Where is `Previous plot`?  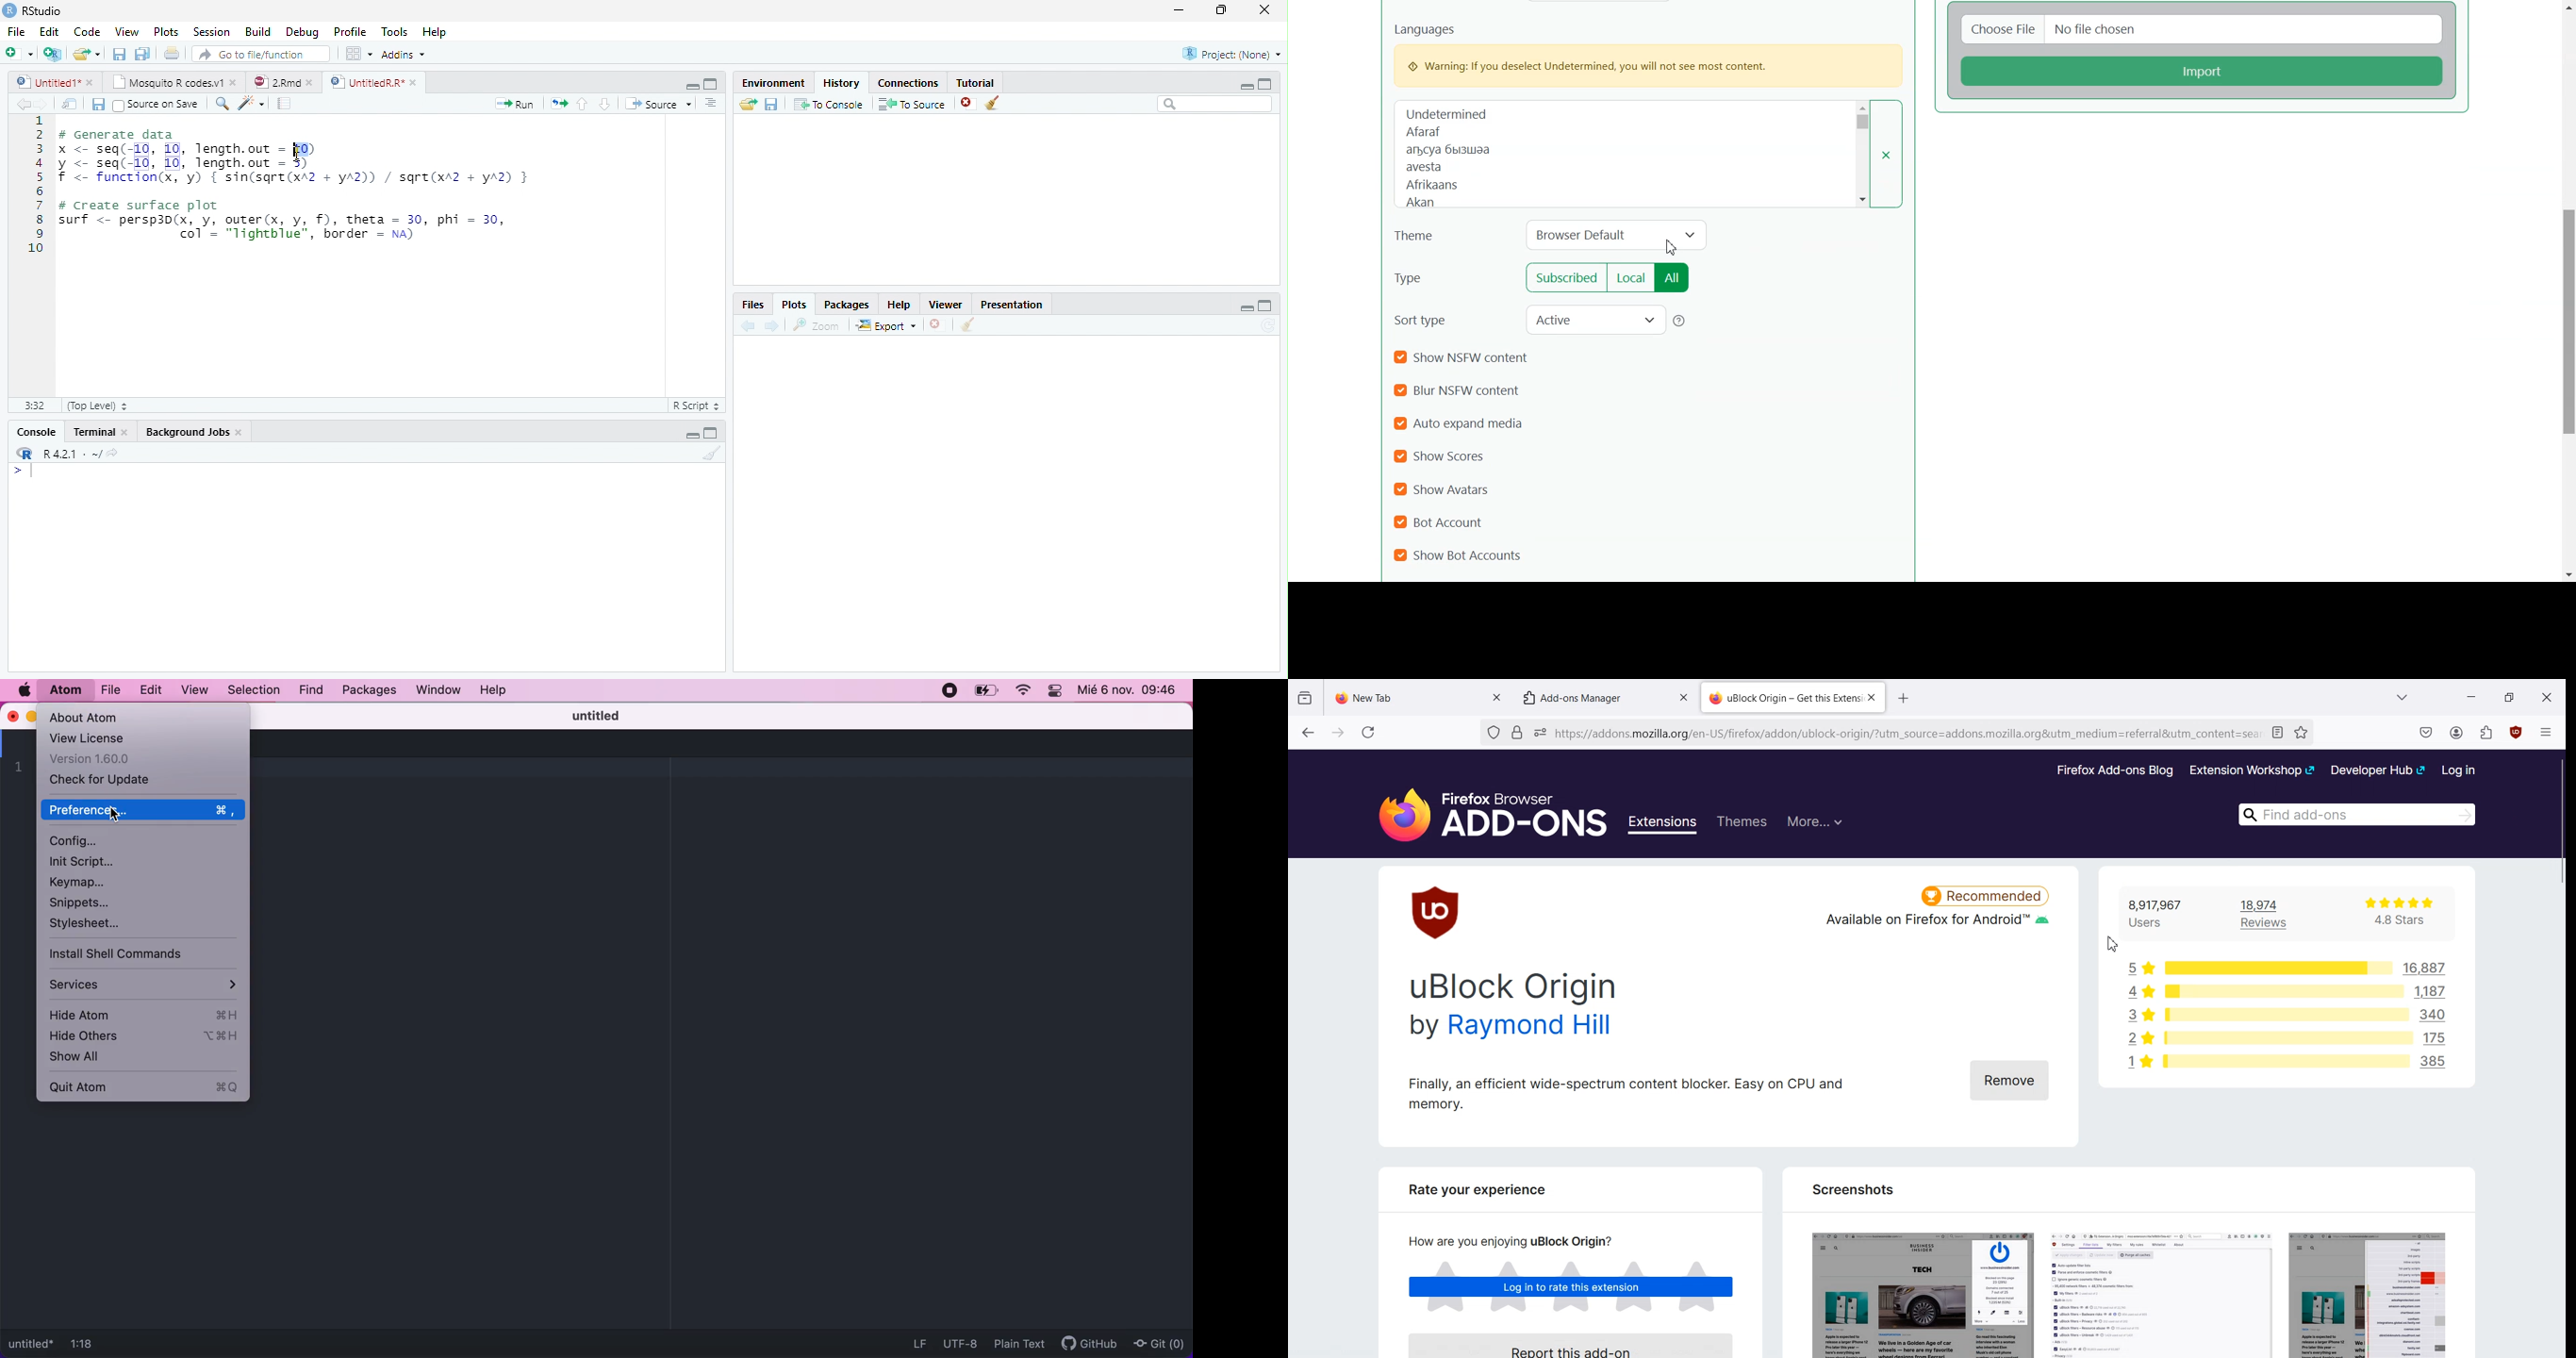 Previous plot is located at coordinates (748, 325).